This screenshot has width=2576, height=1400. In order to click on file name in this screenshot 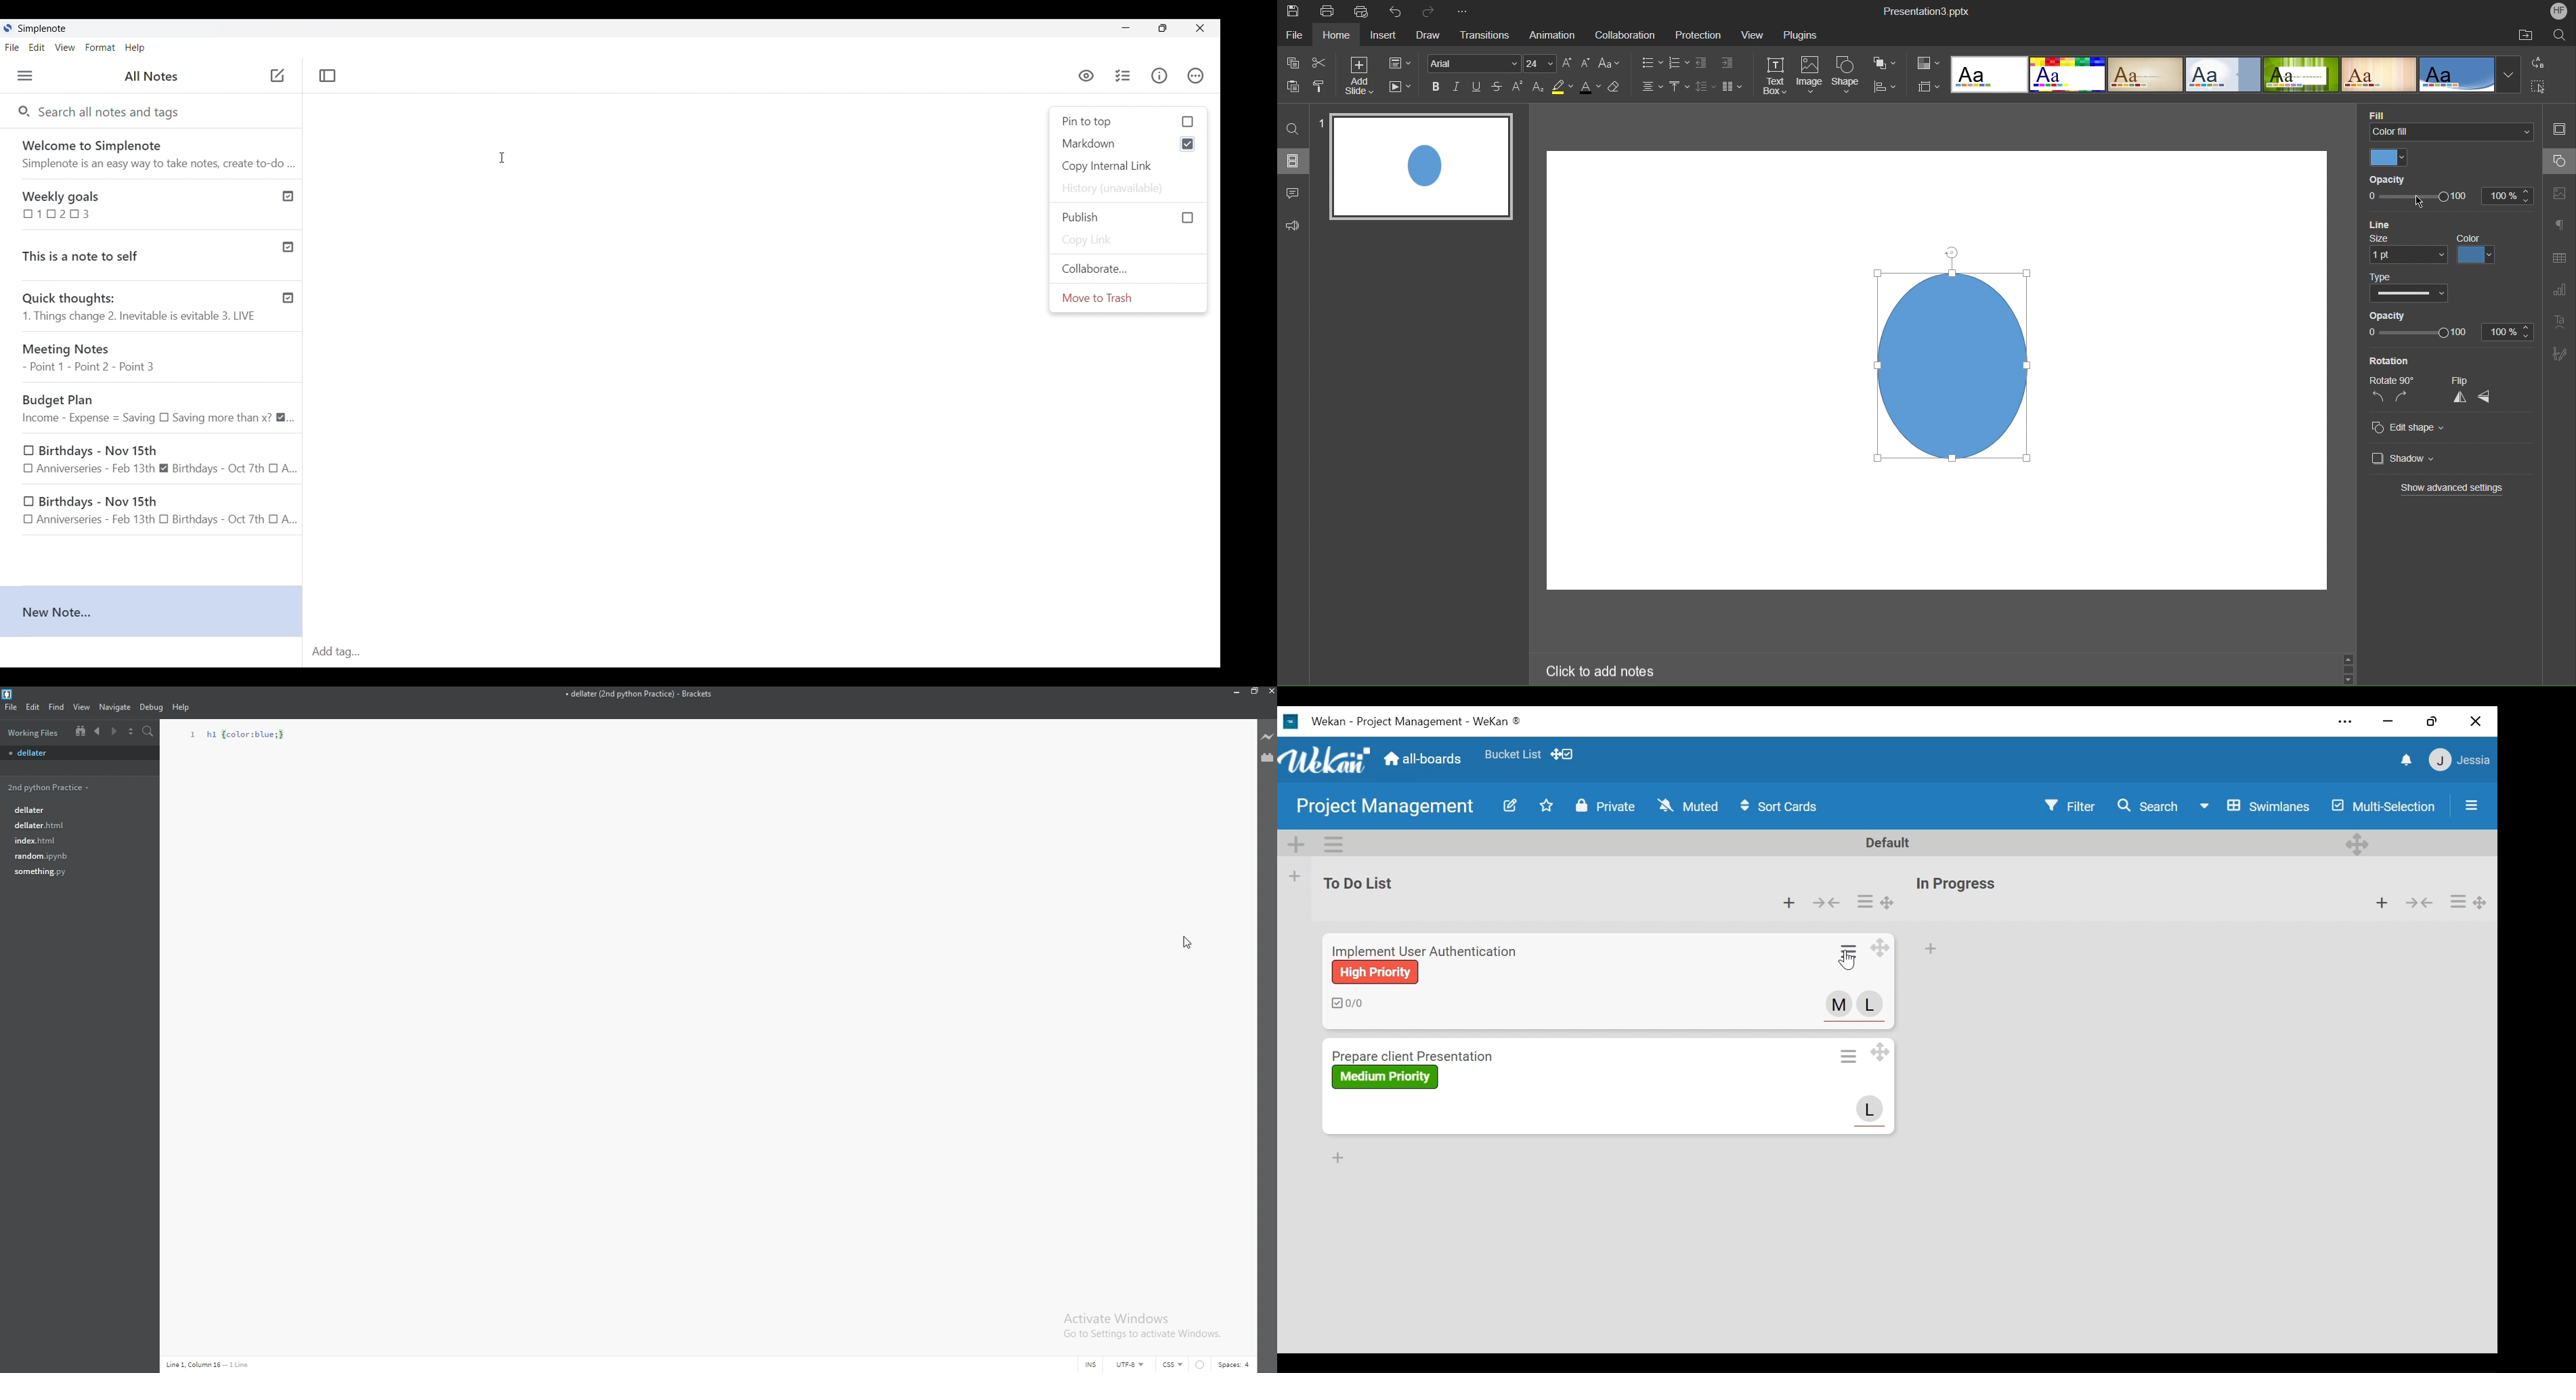, I will do `click(638, 694)`.